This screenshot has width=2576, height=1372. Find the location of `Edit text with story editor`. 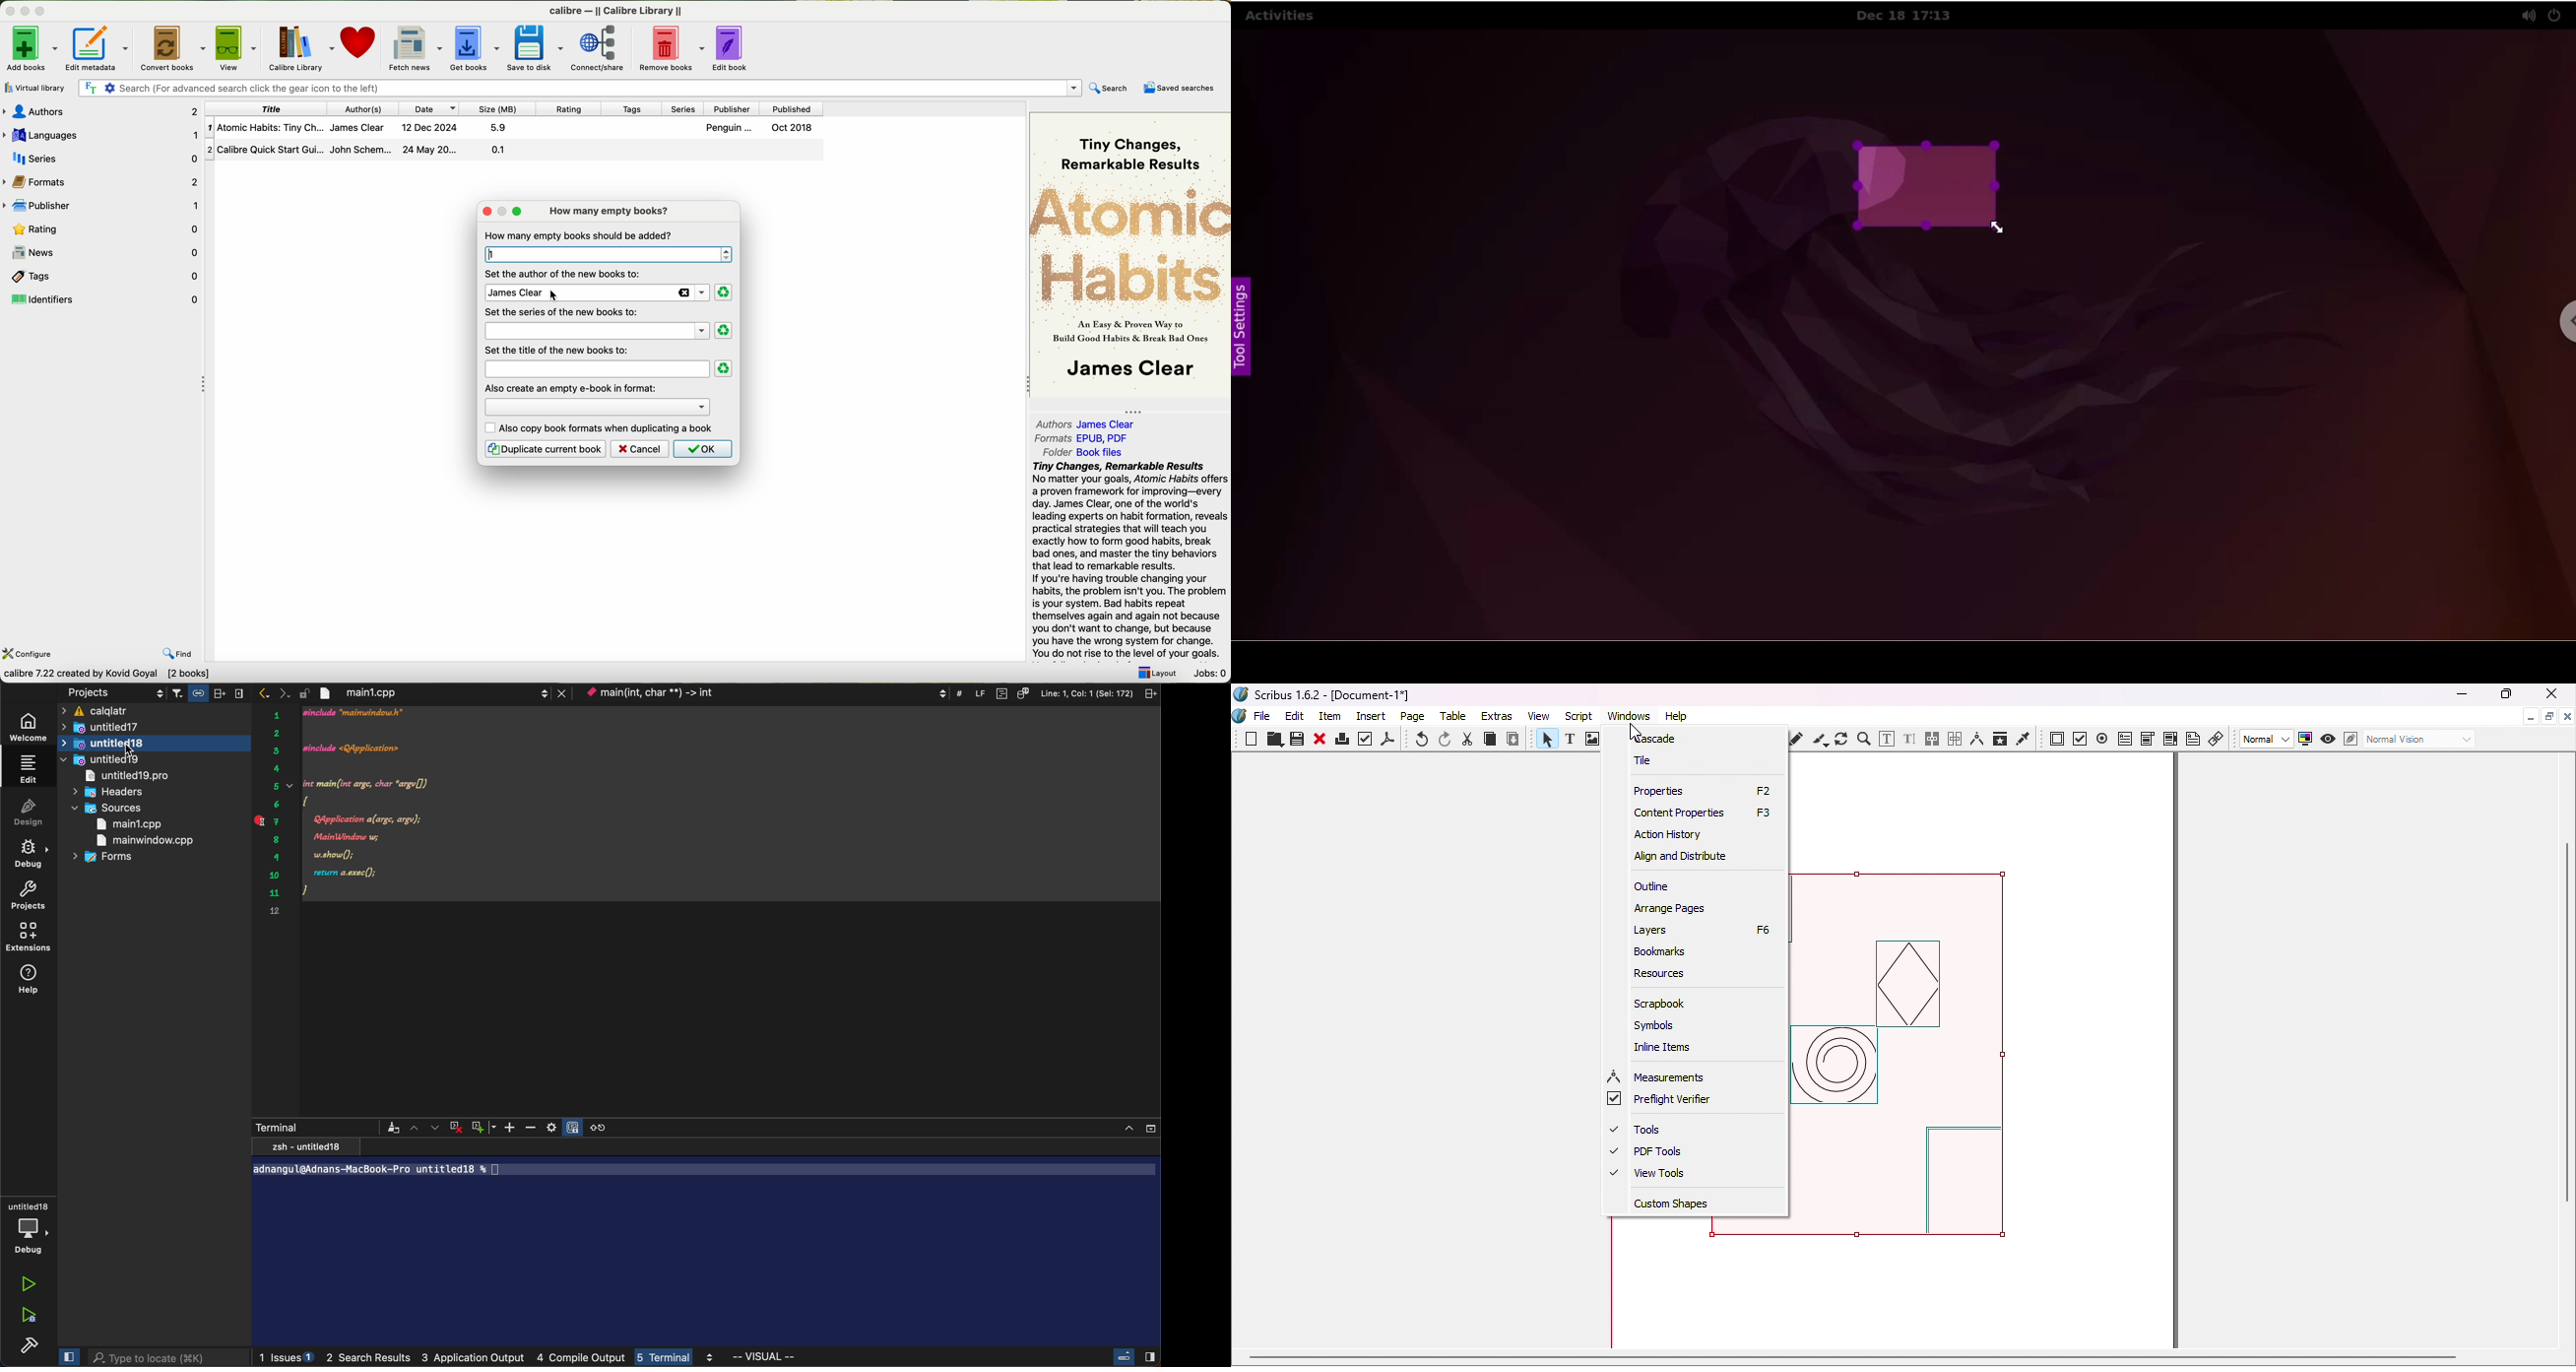

Edit text with story editor is located at coordinates (1909, 740).